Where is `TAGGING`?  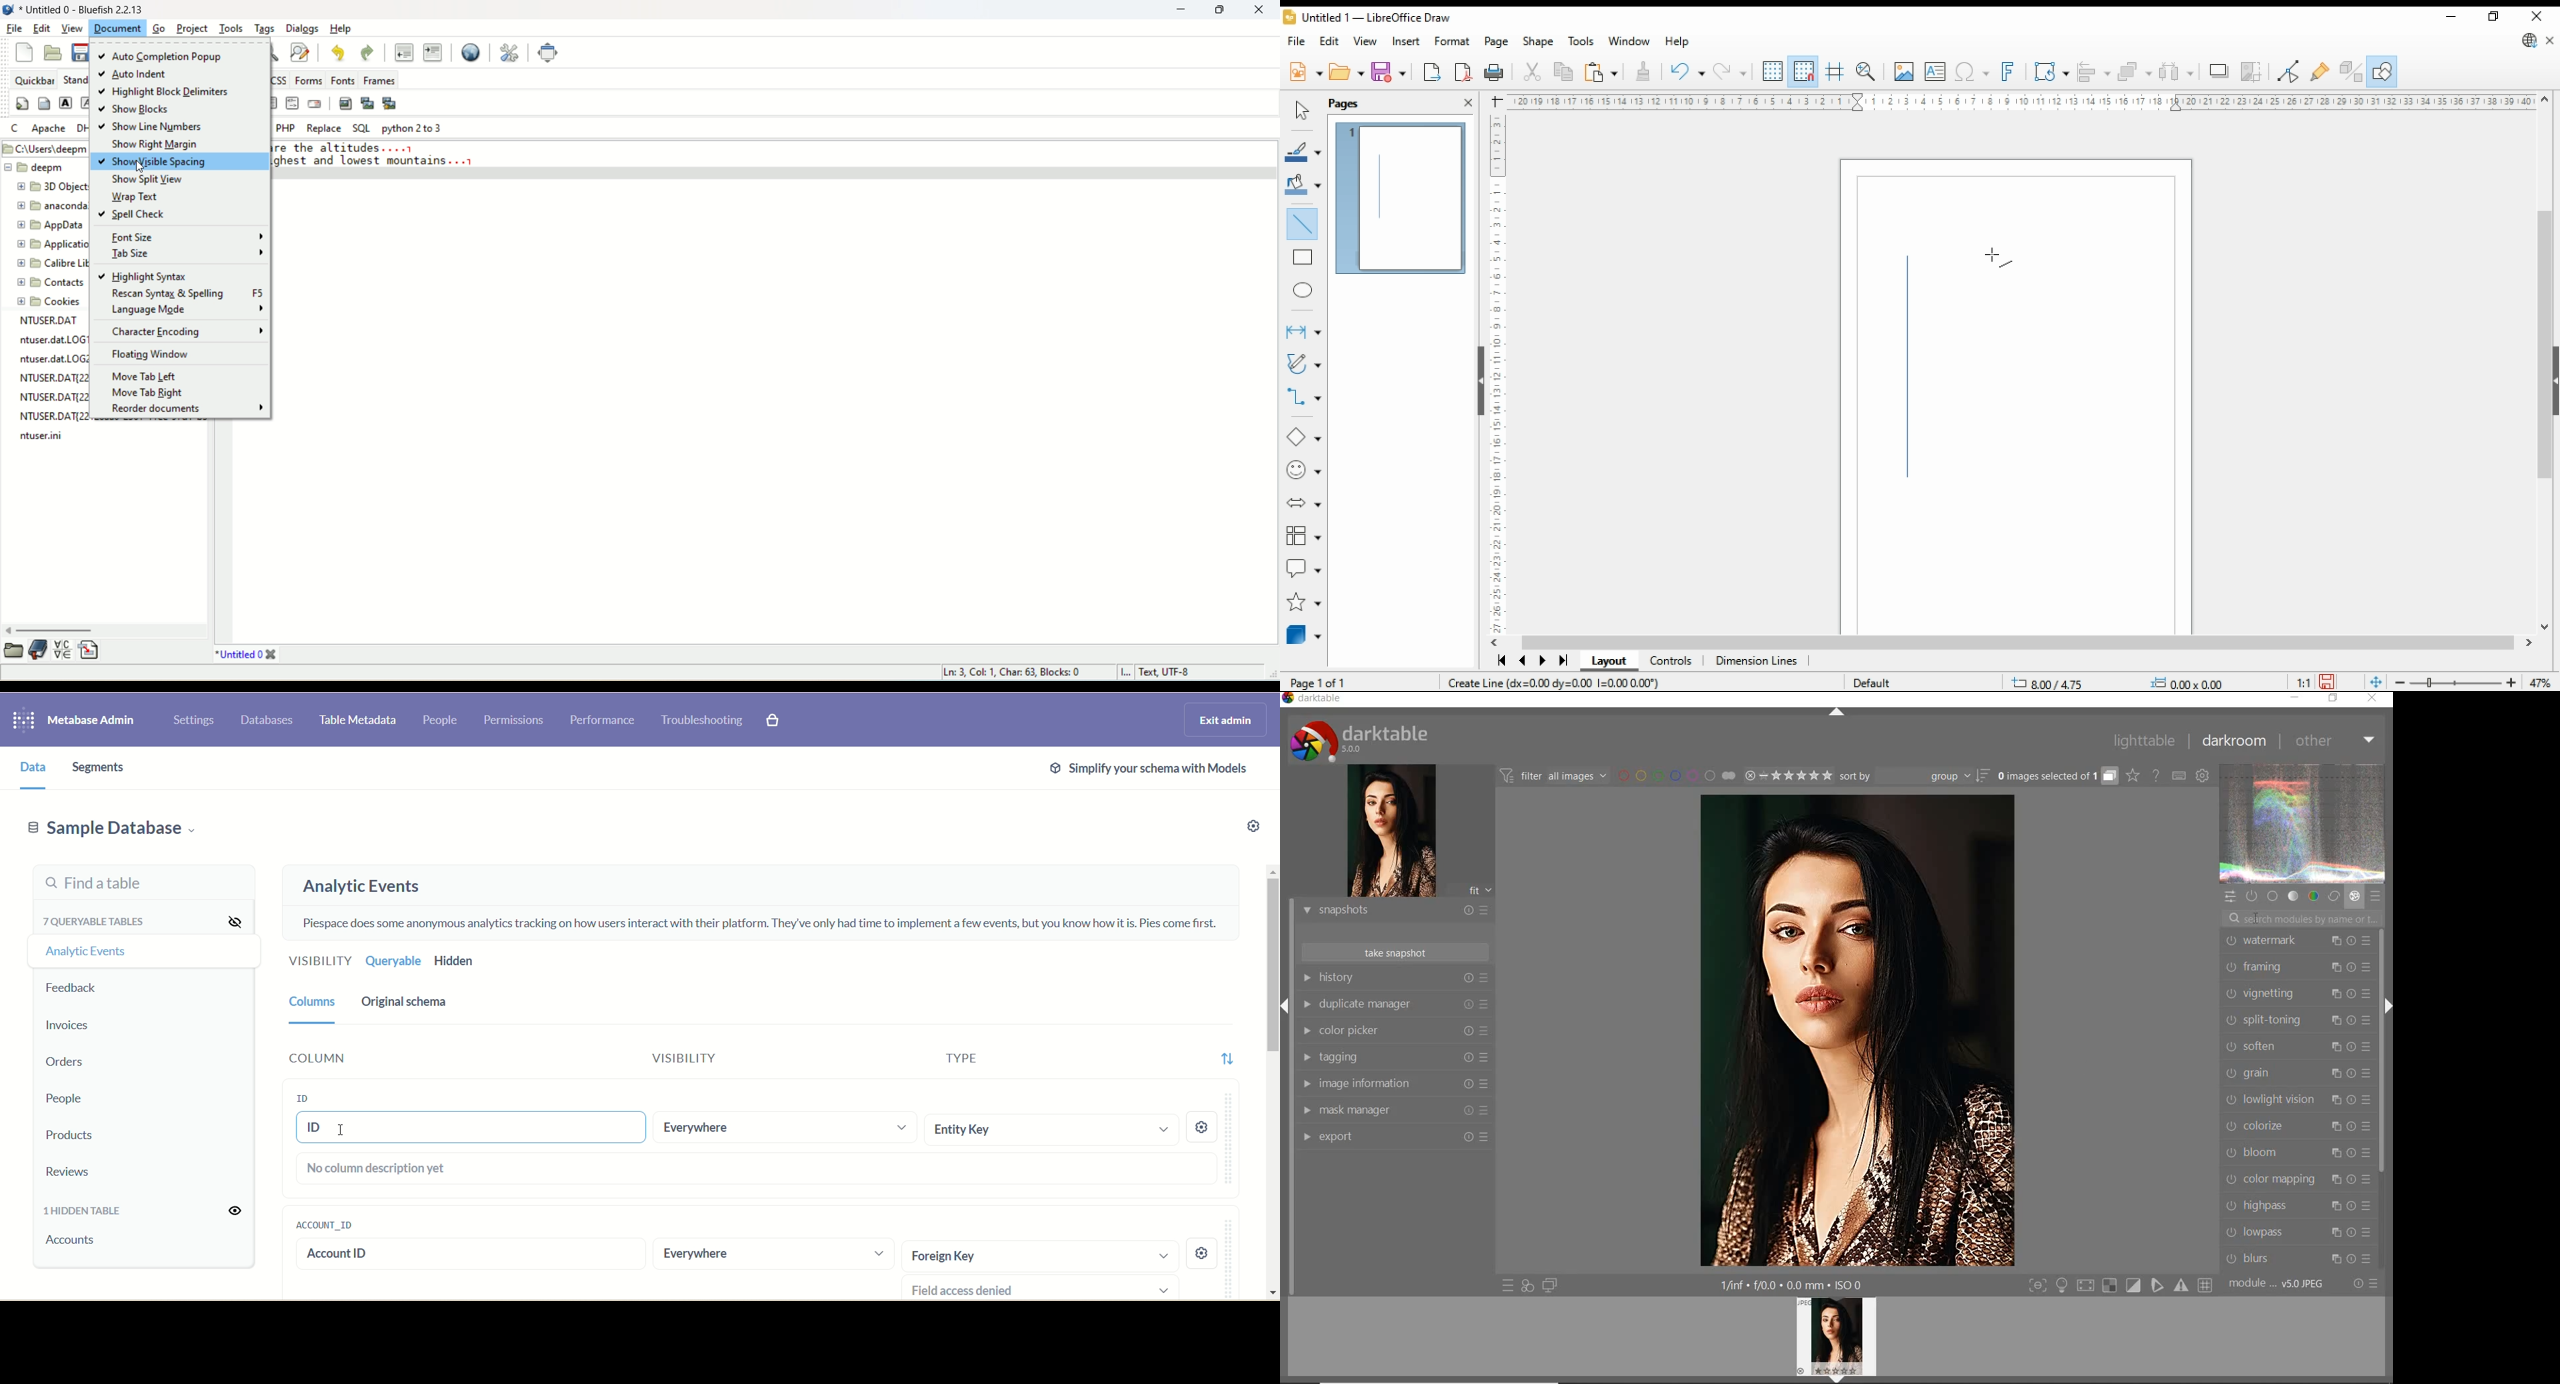 TAGGING is located at coordinates (1392, 1058).